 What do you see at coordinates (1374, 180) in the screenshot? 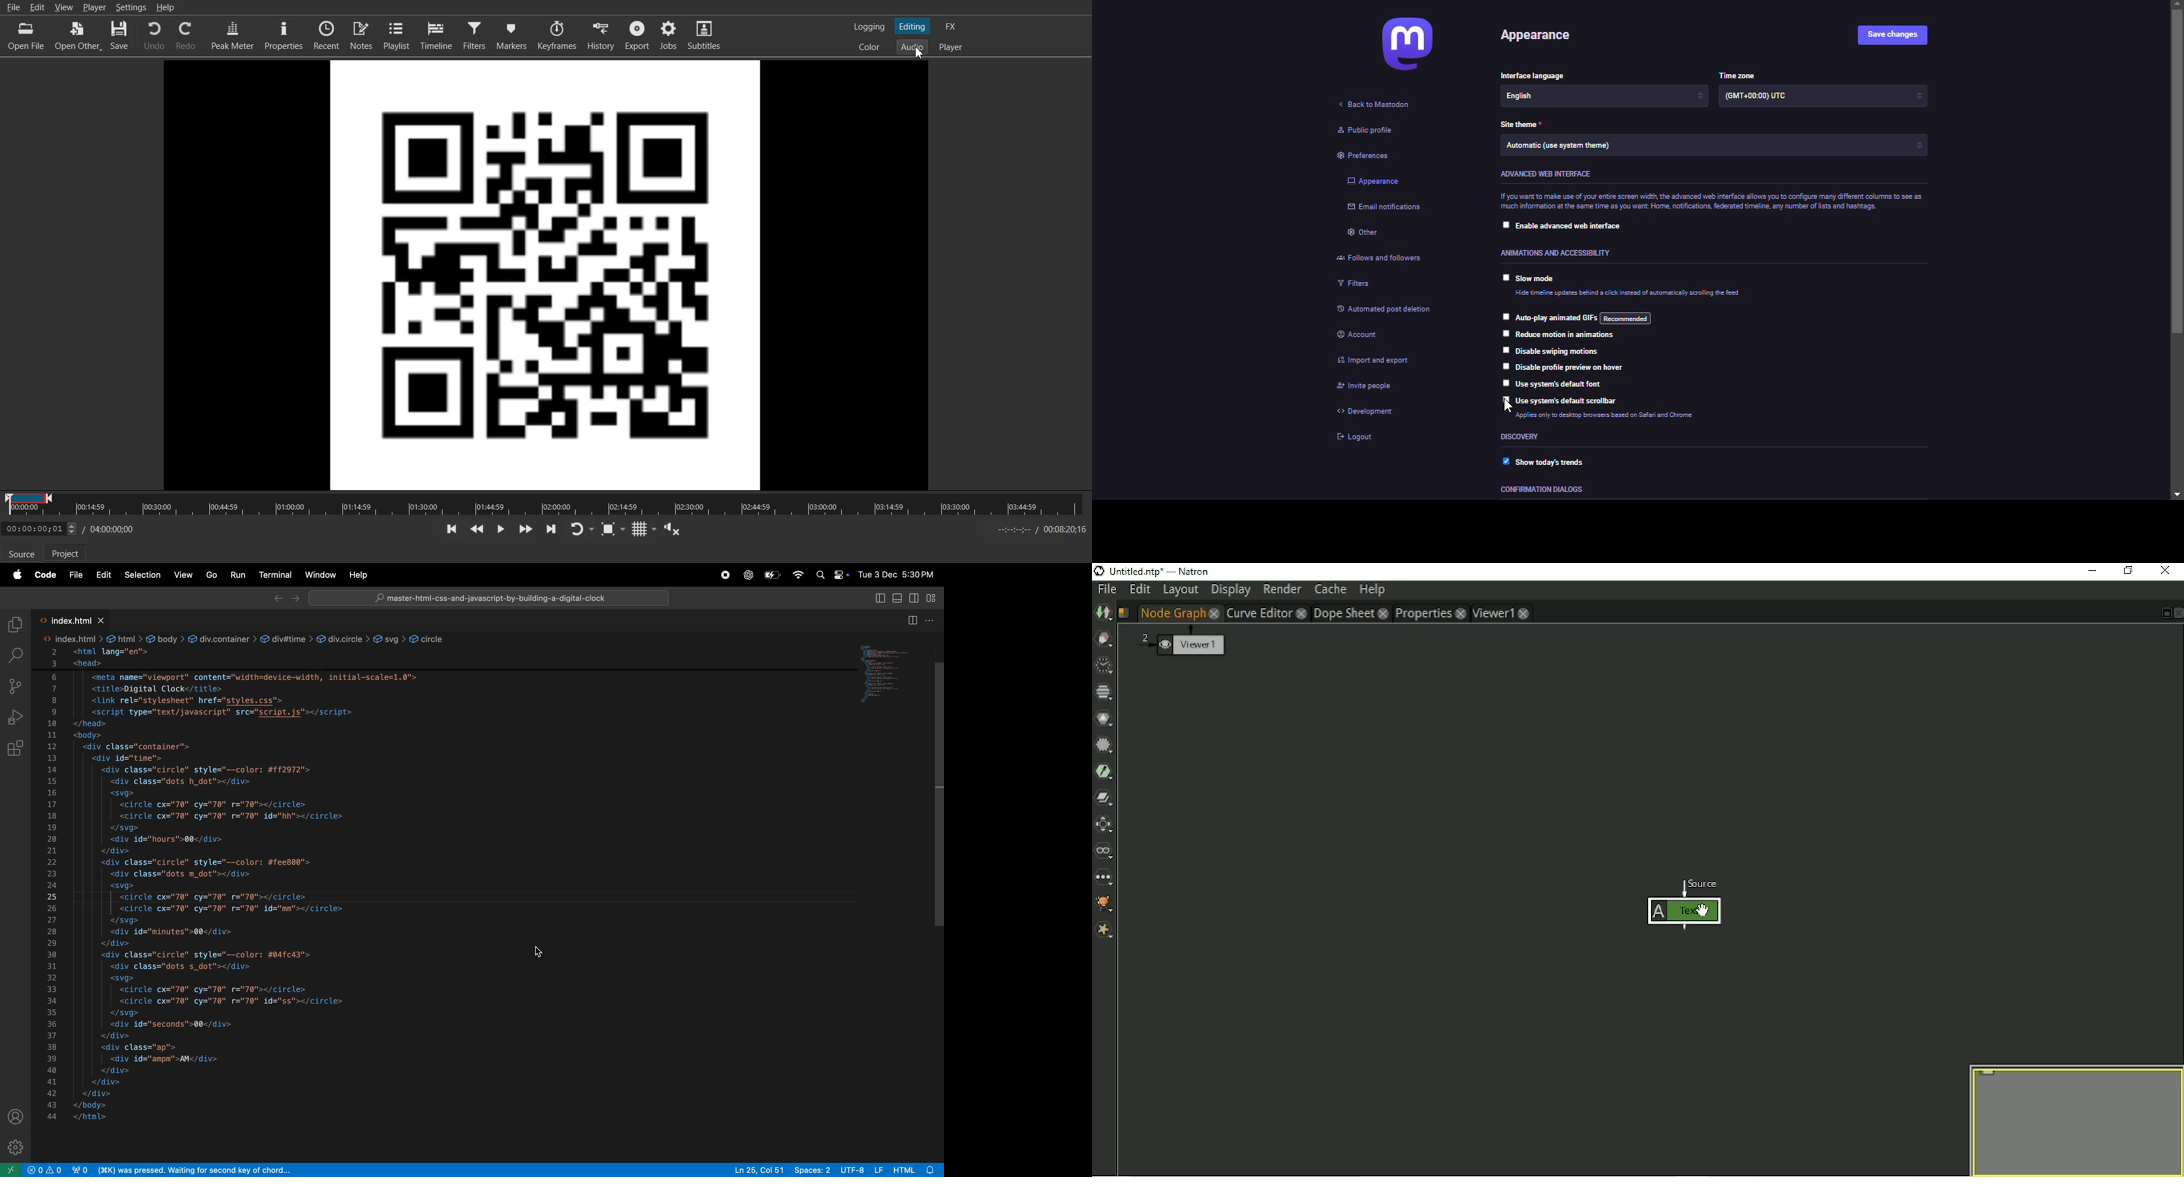
I see `appearance` at bounding box center [1374, 180].